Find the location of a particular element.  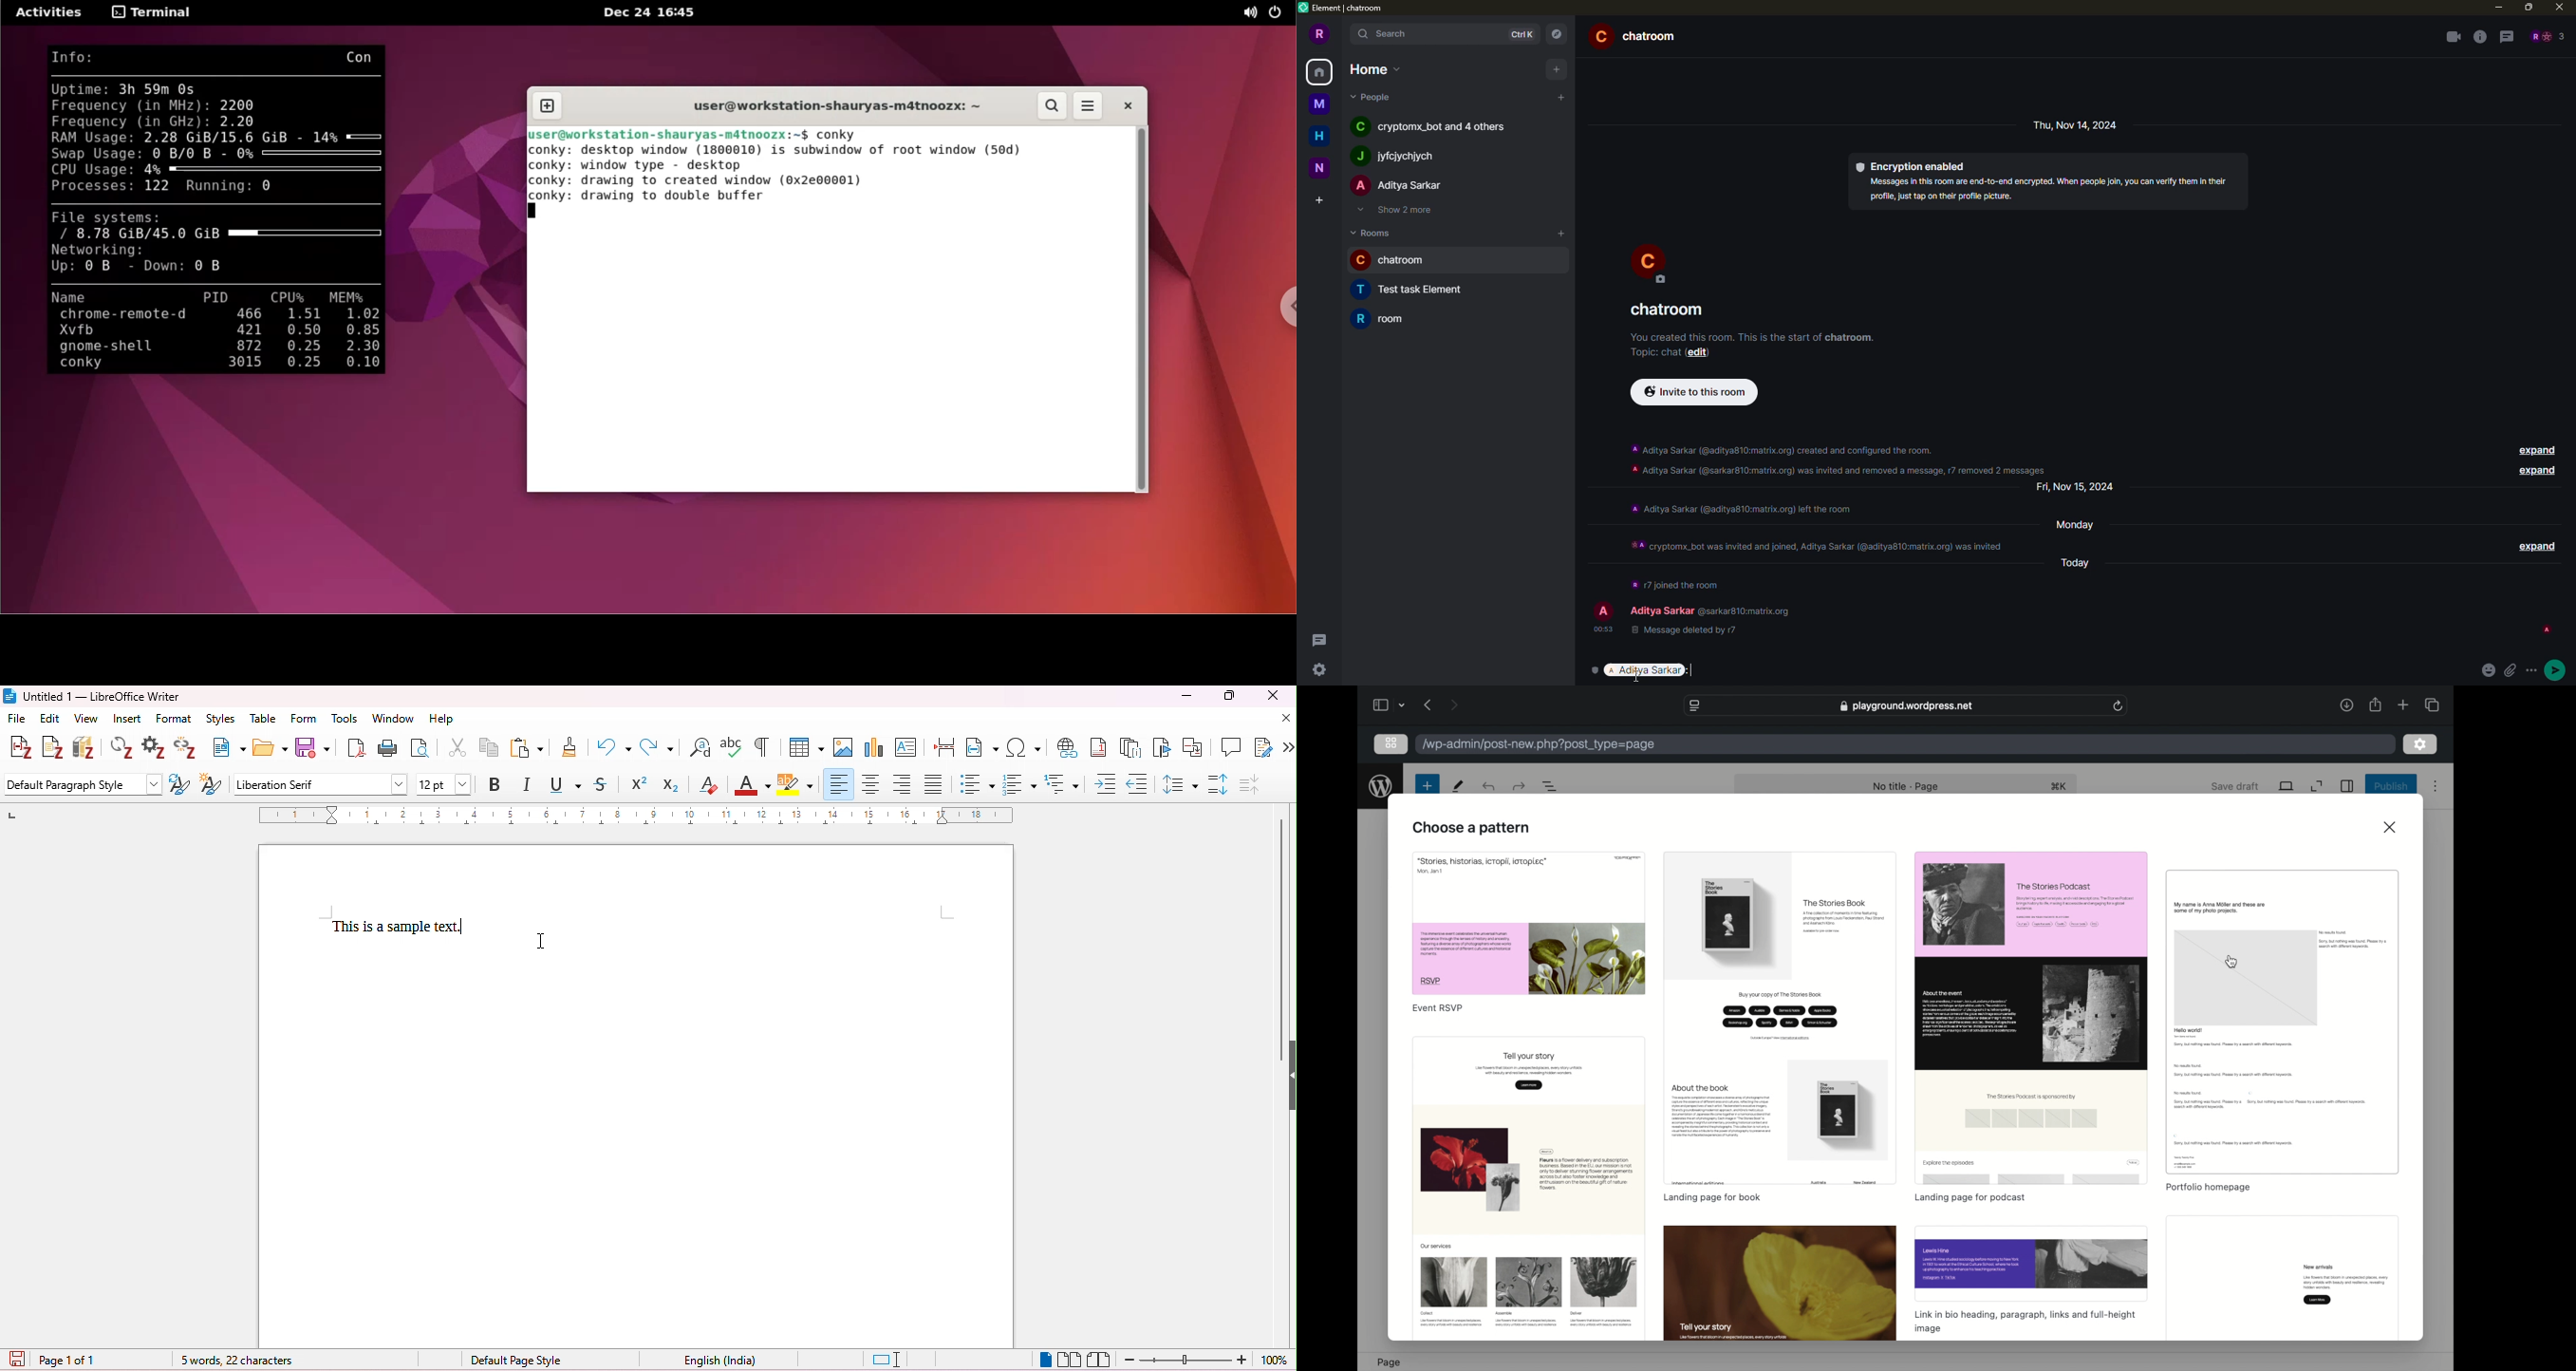

profile is located at coordinates (1321, 33).